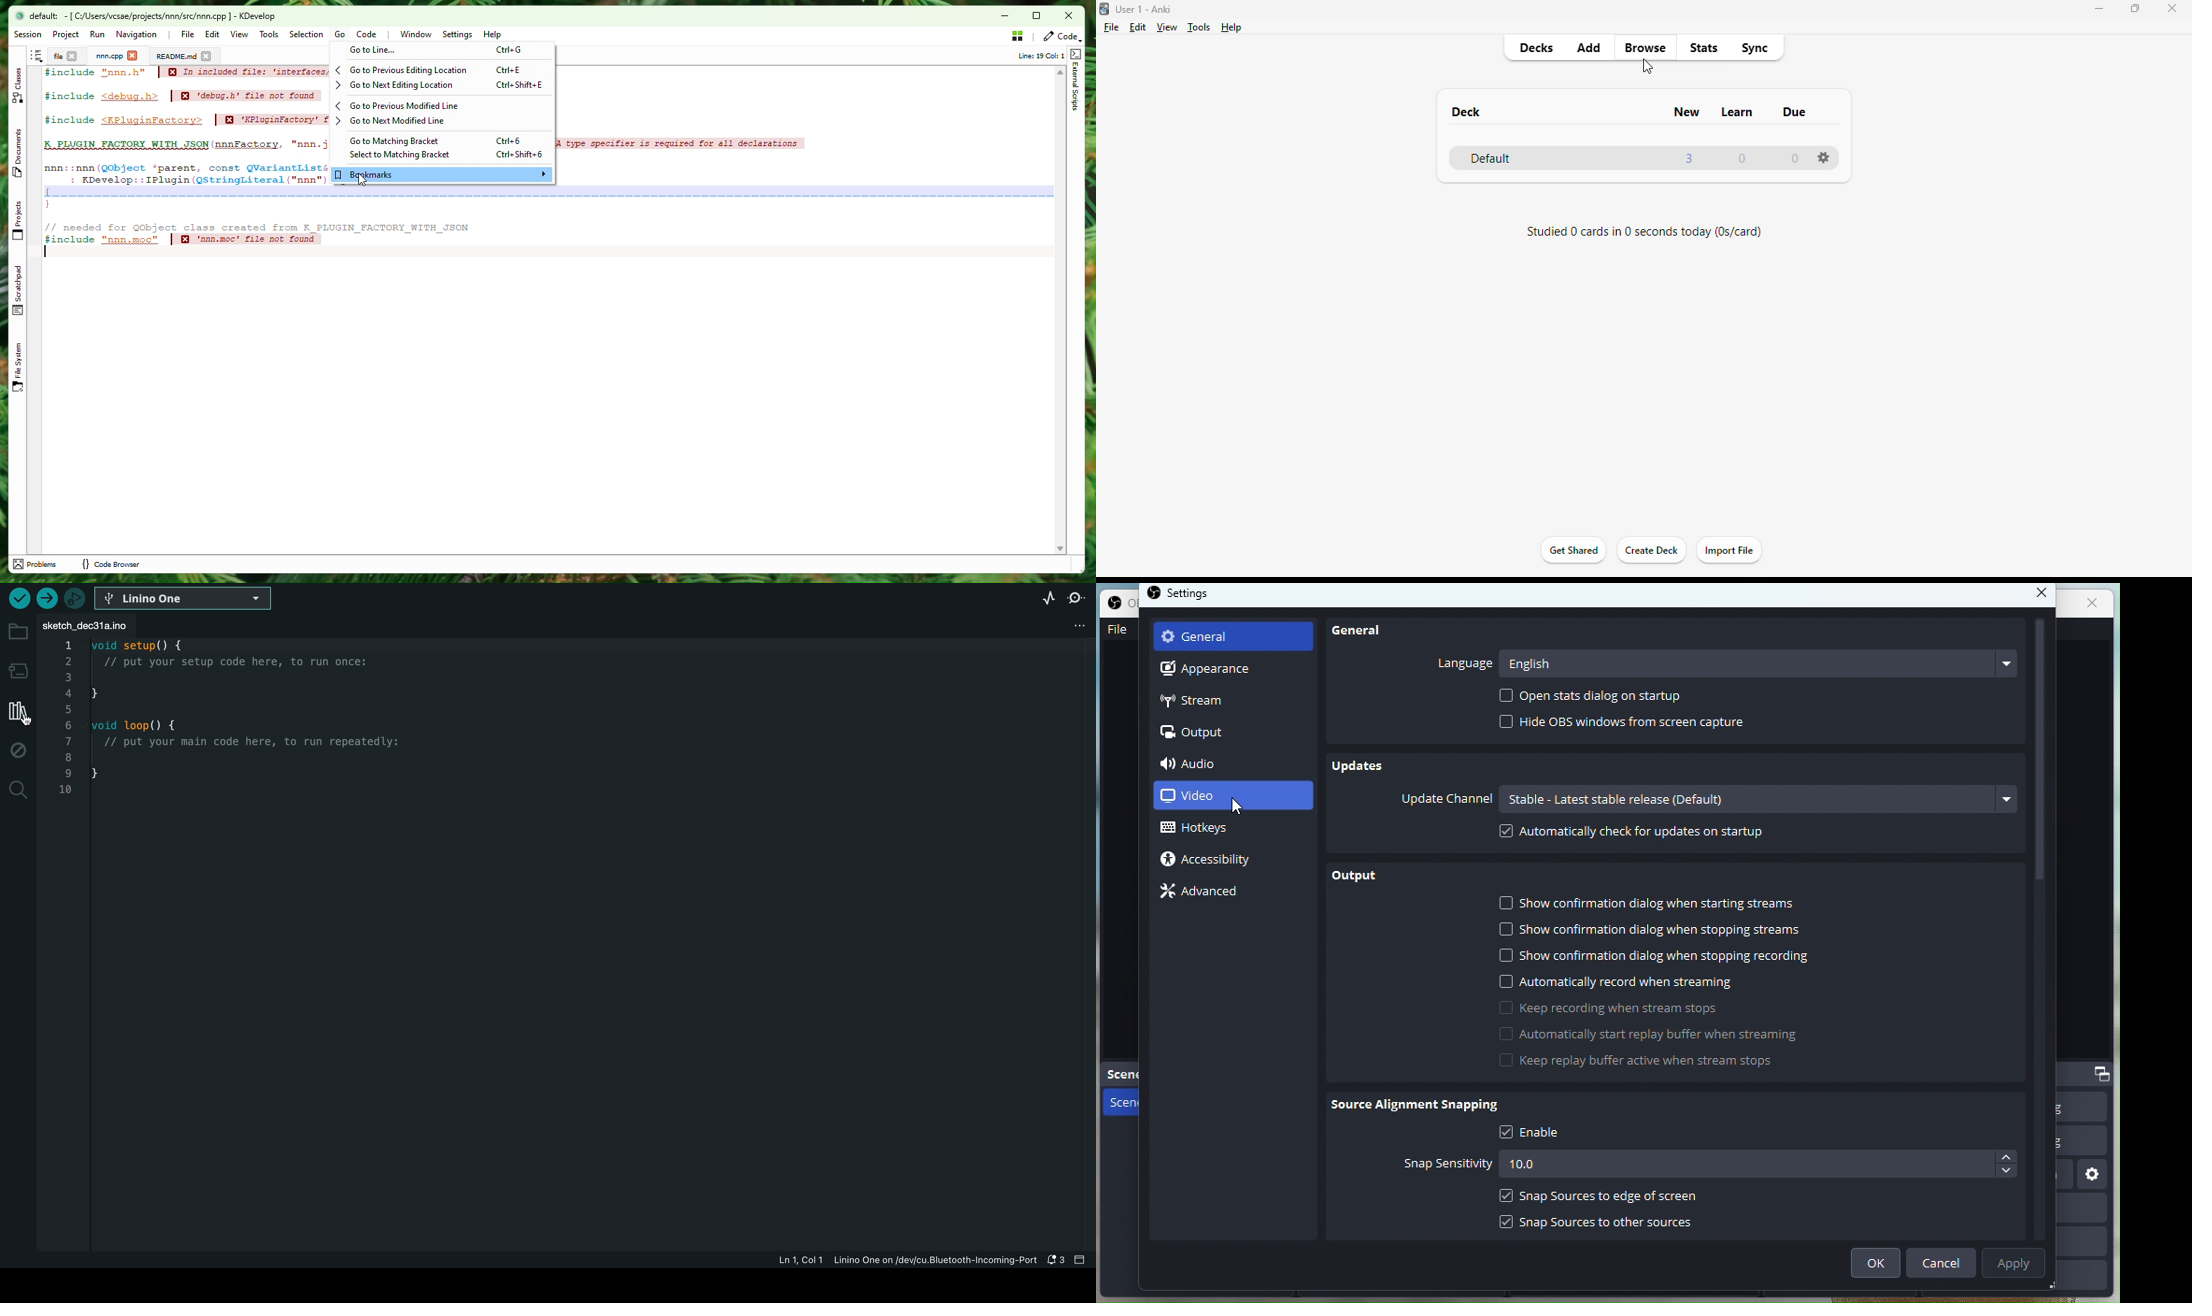 This screenshot has width=2212, height=1316. Describe the element at coordinates (109, 56) in the screenshot. I see `Project` at that location.